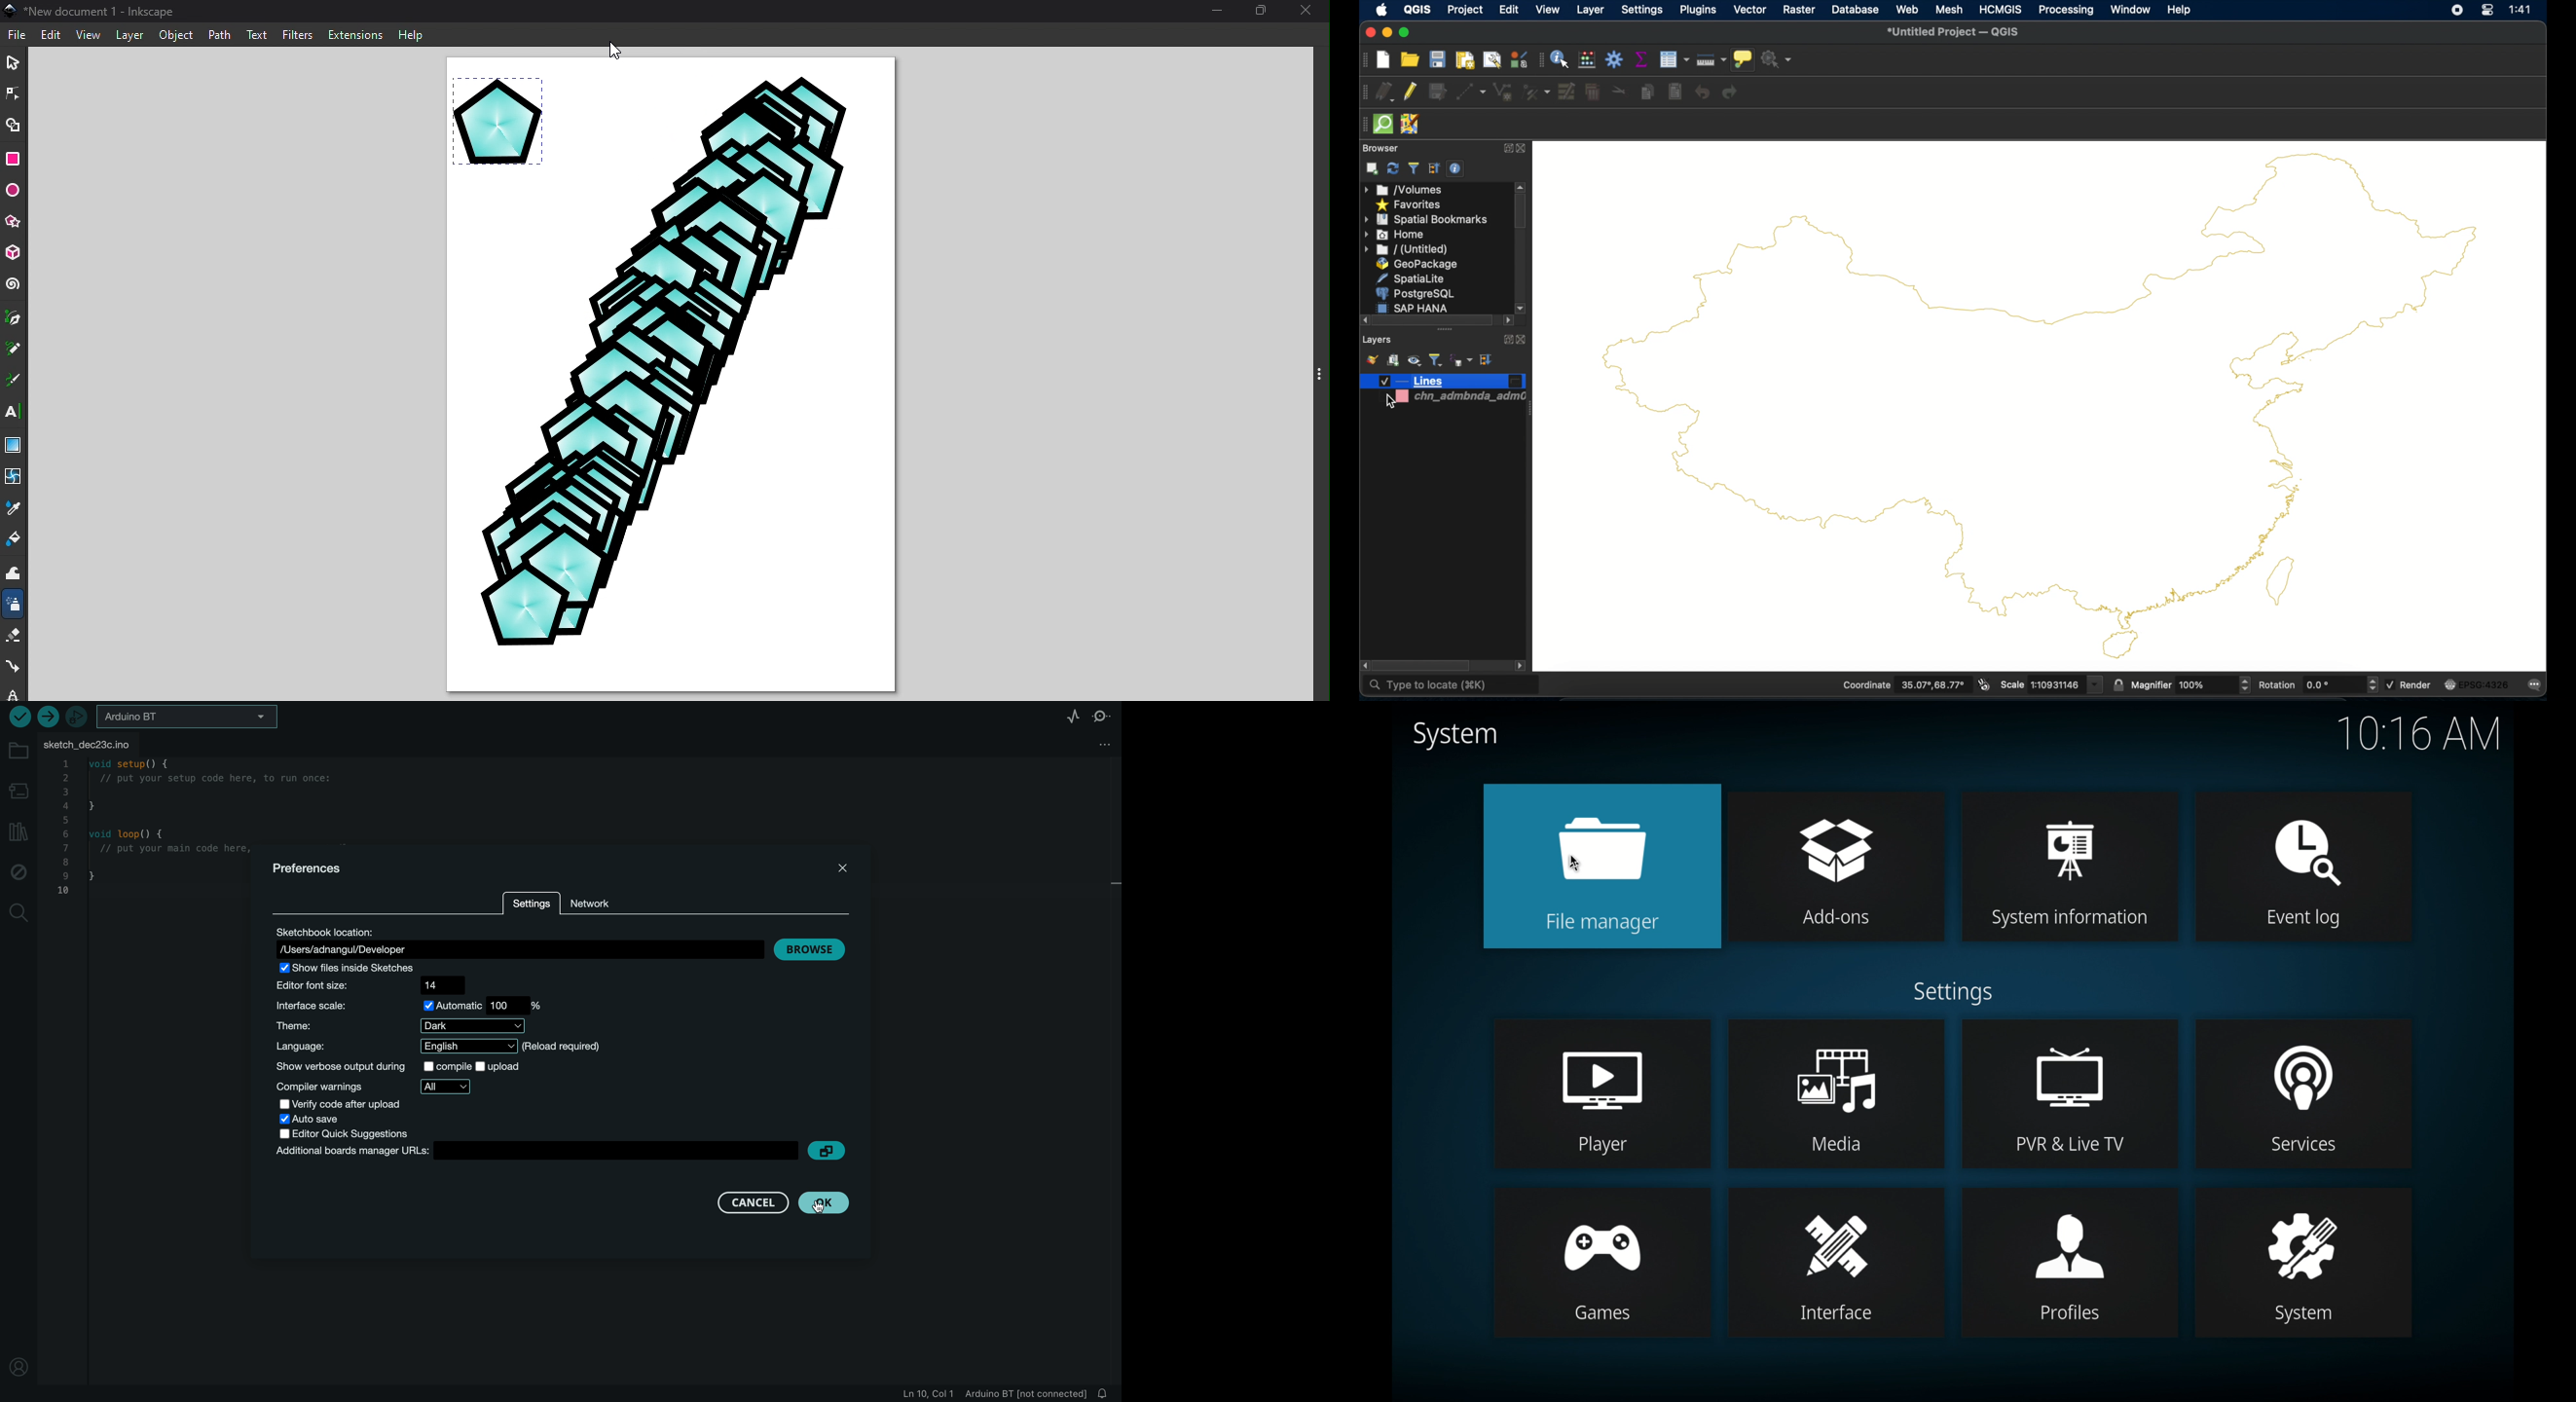 This screenshot has width=2576, height=1428. Describe the element at coordinates (1412, 168) in the screenshot. I see `filter bowser` at that location.